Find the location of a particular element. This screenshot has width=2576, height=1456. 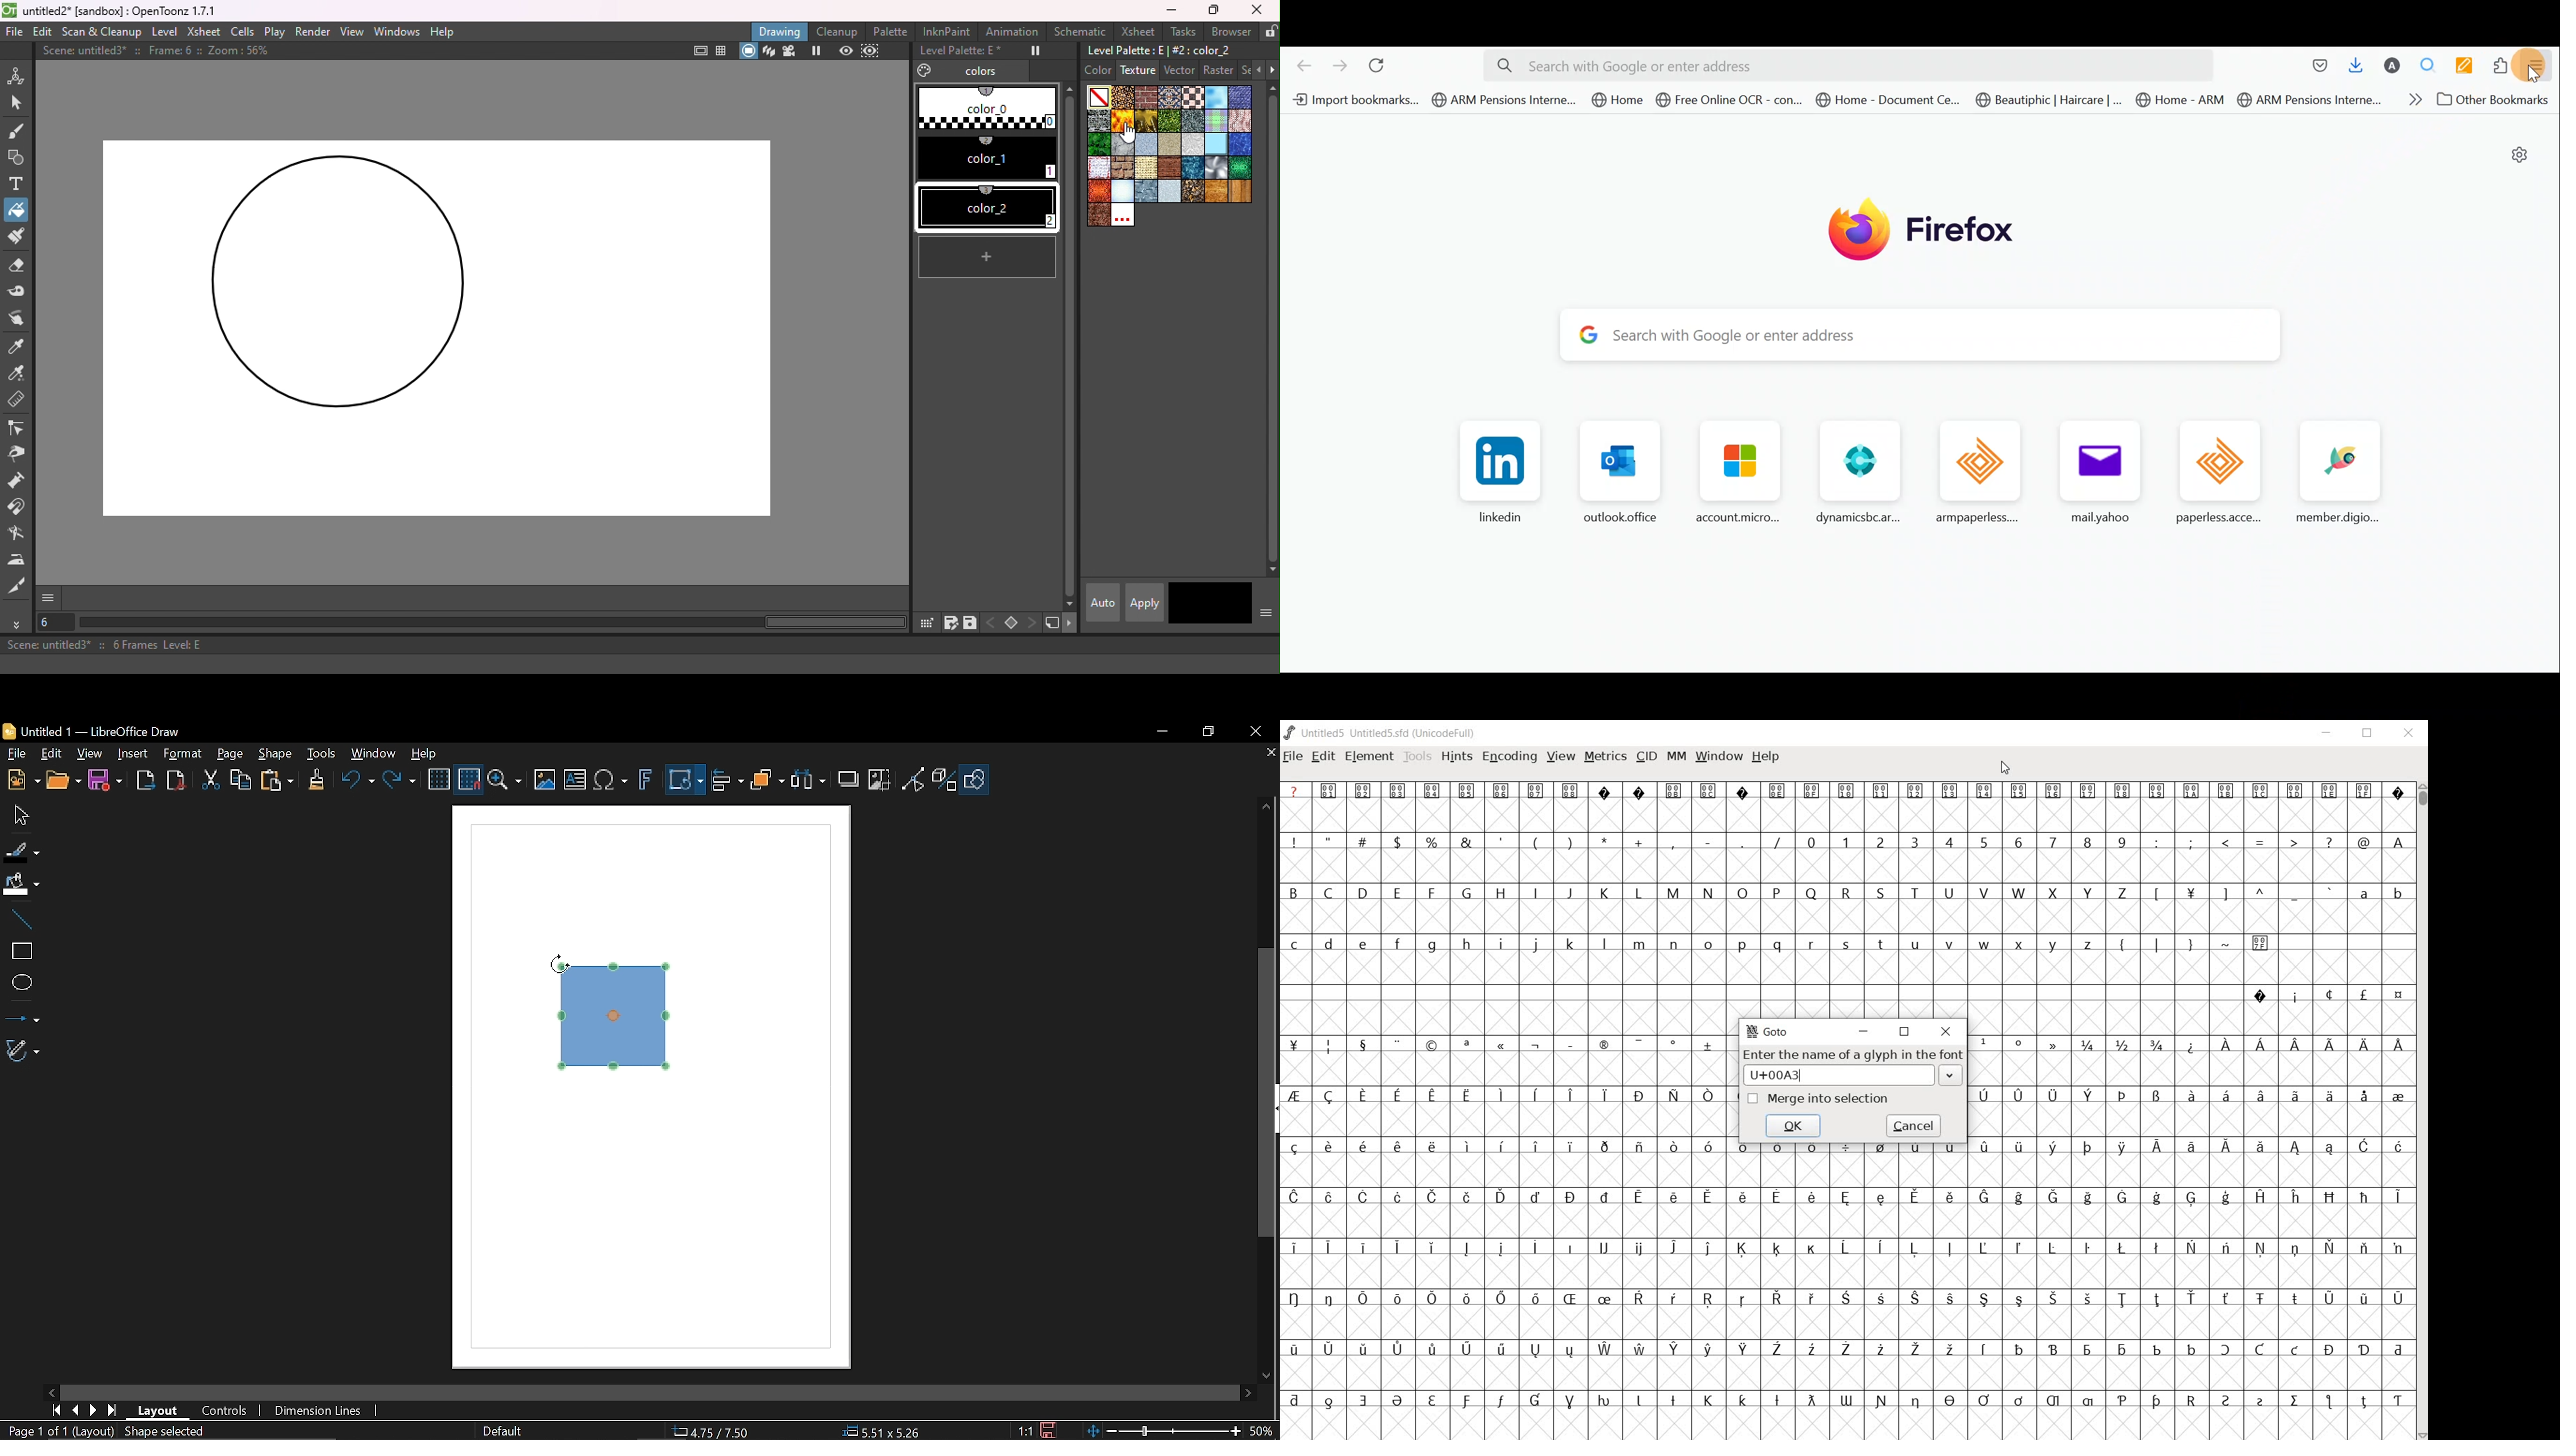

Symbol is located at coordinates (2226, 1198).